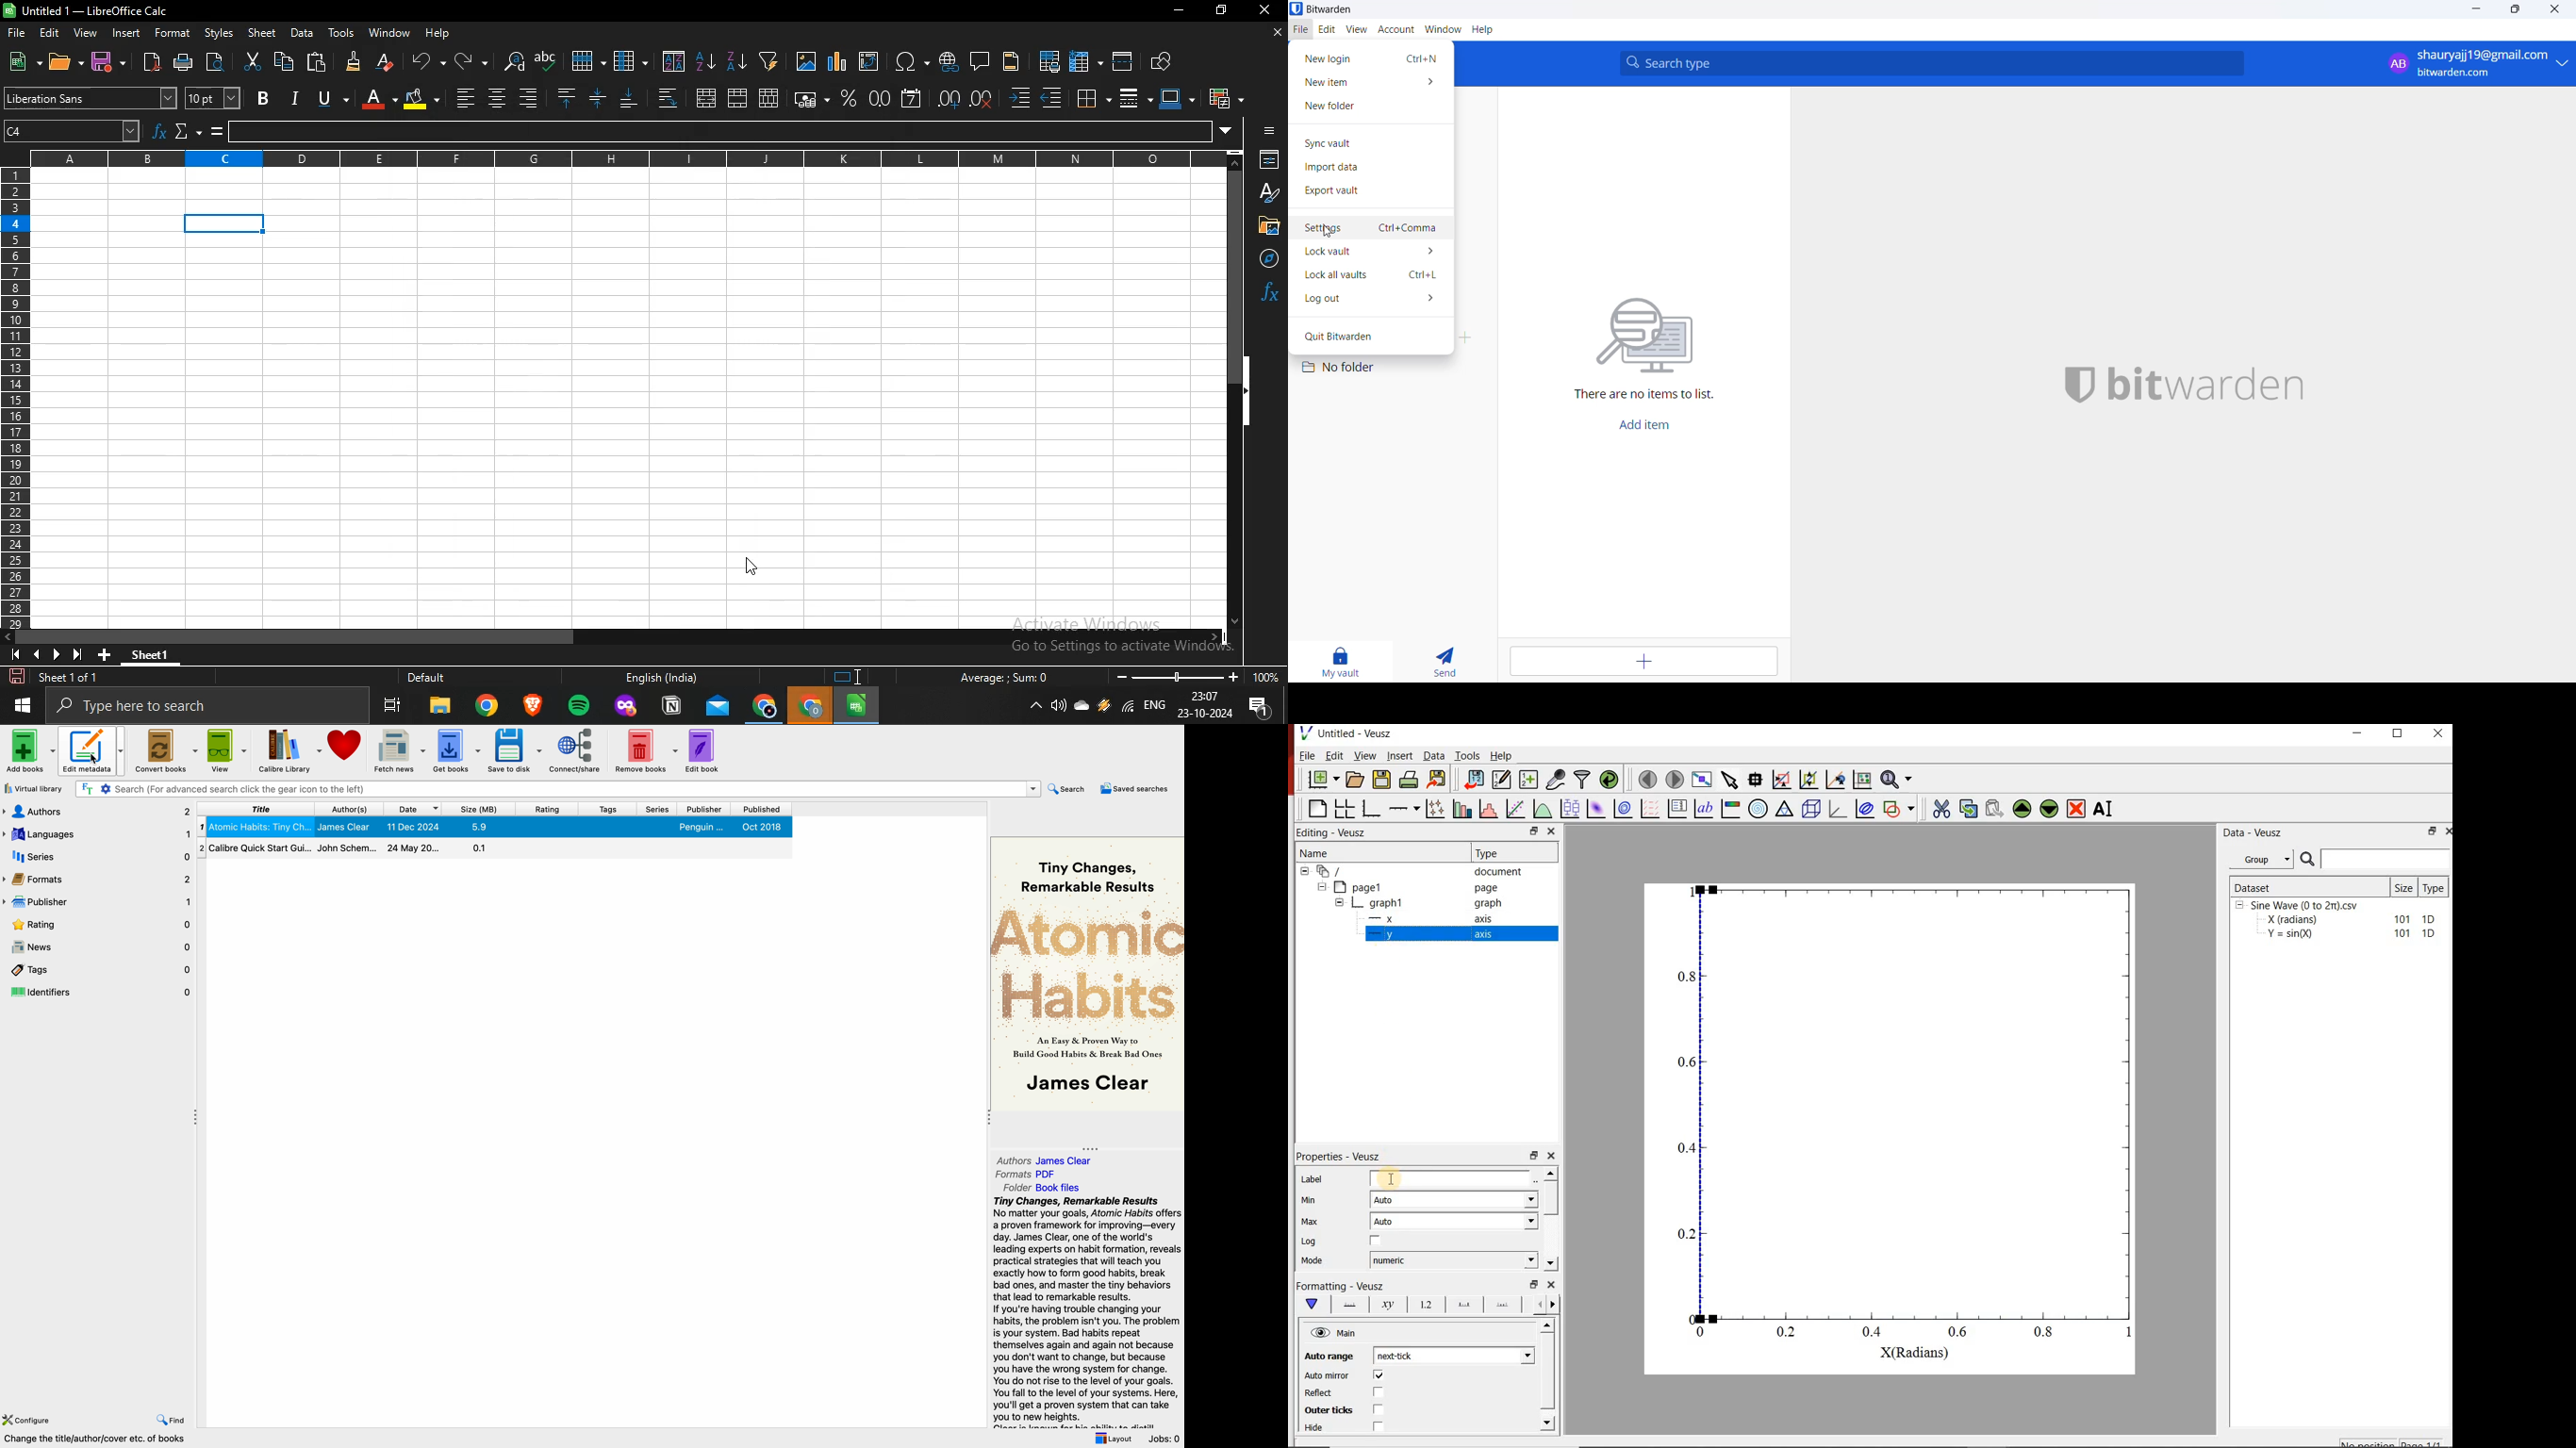  I want to click on Min/Max, so click(2430, 832).